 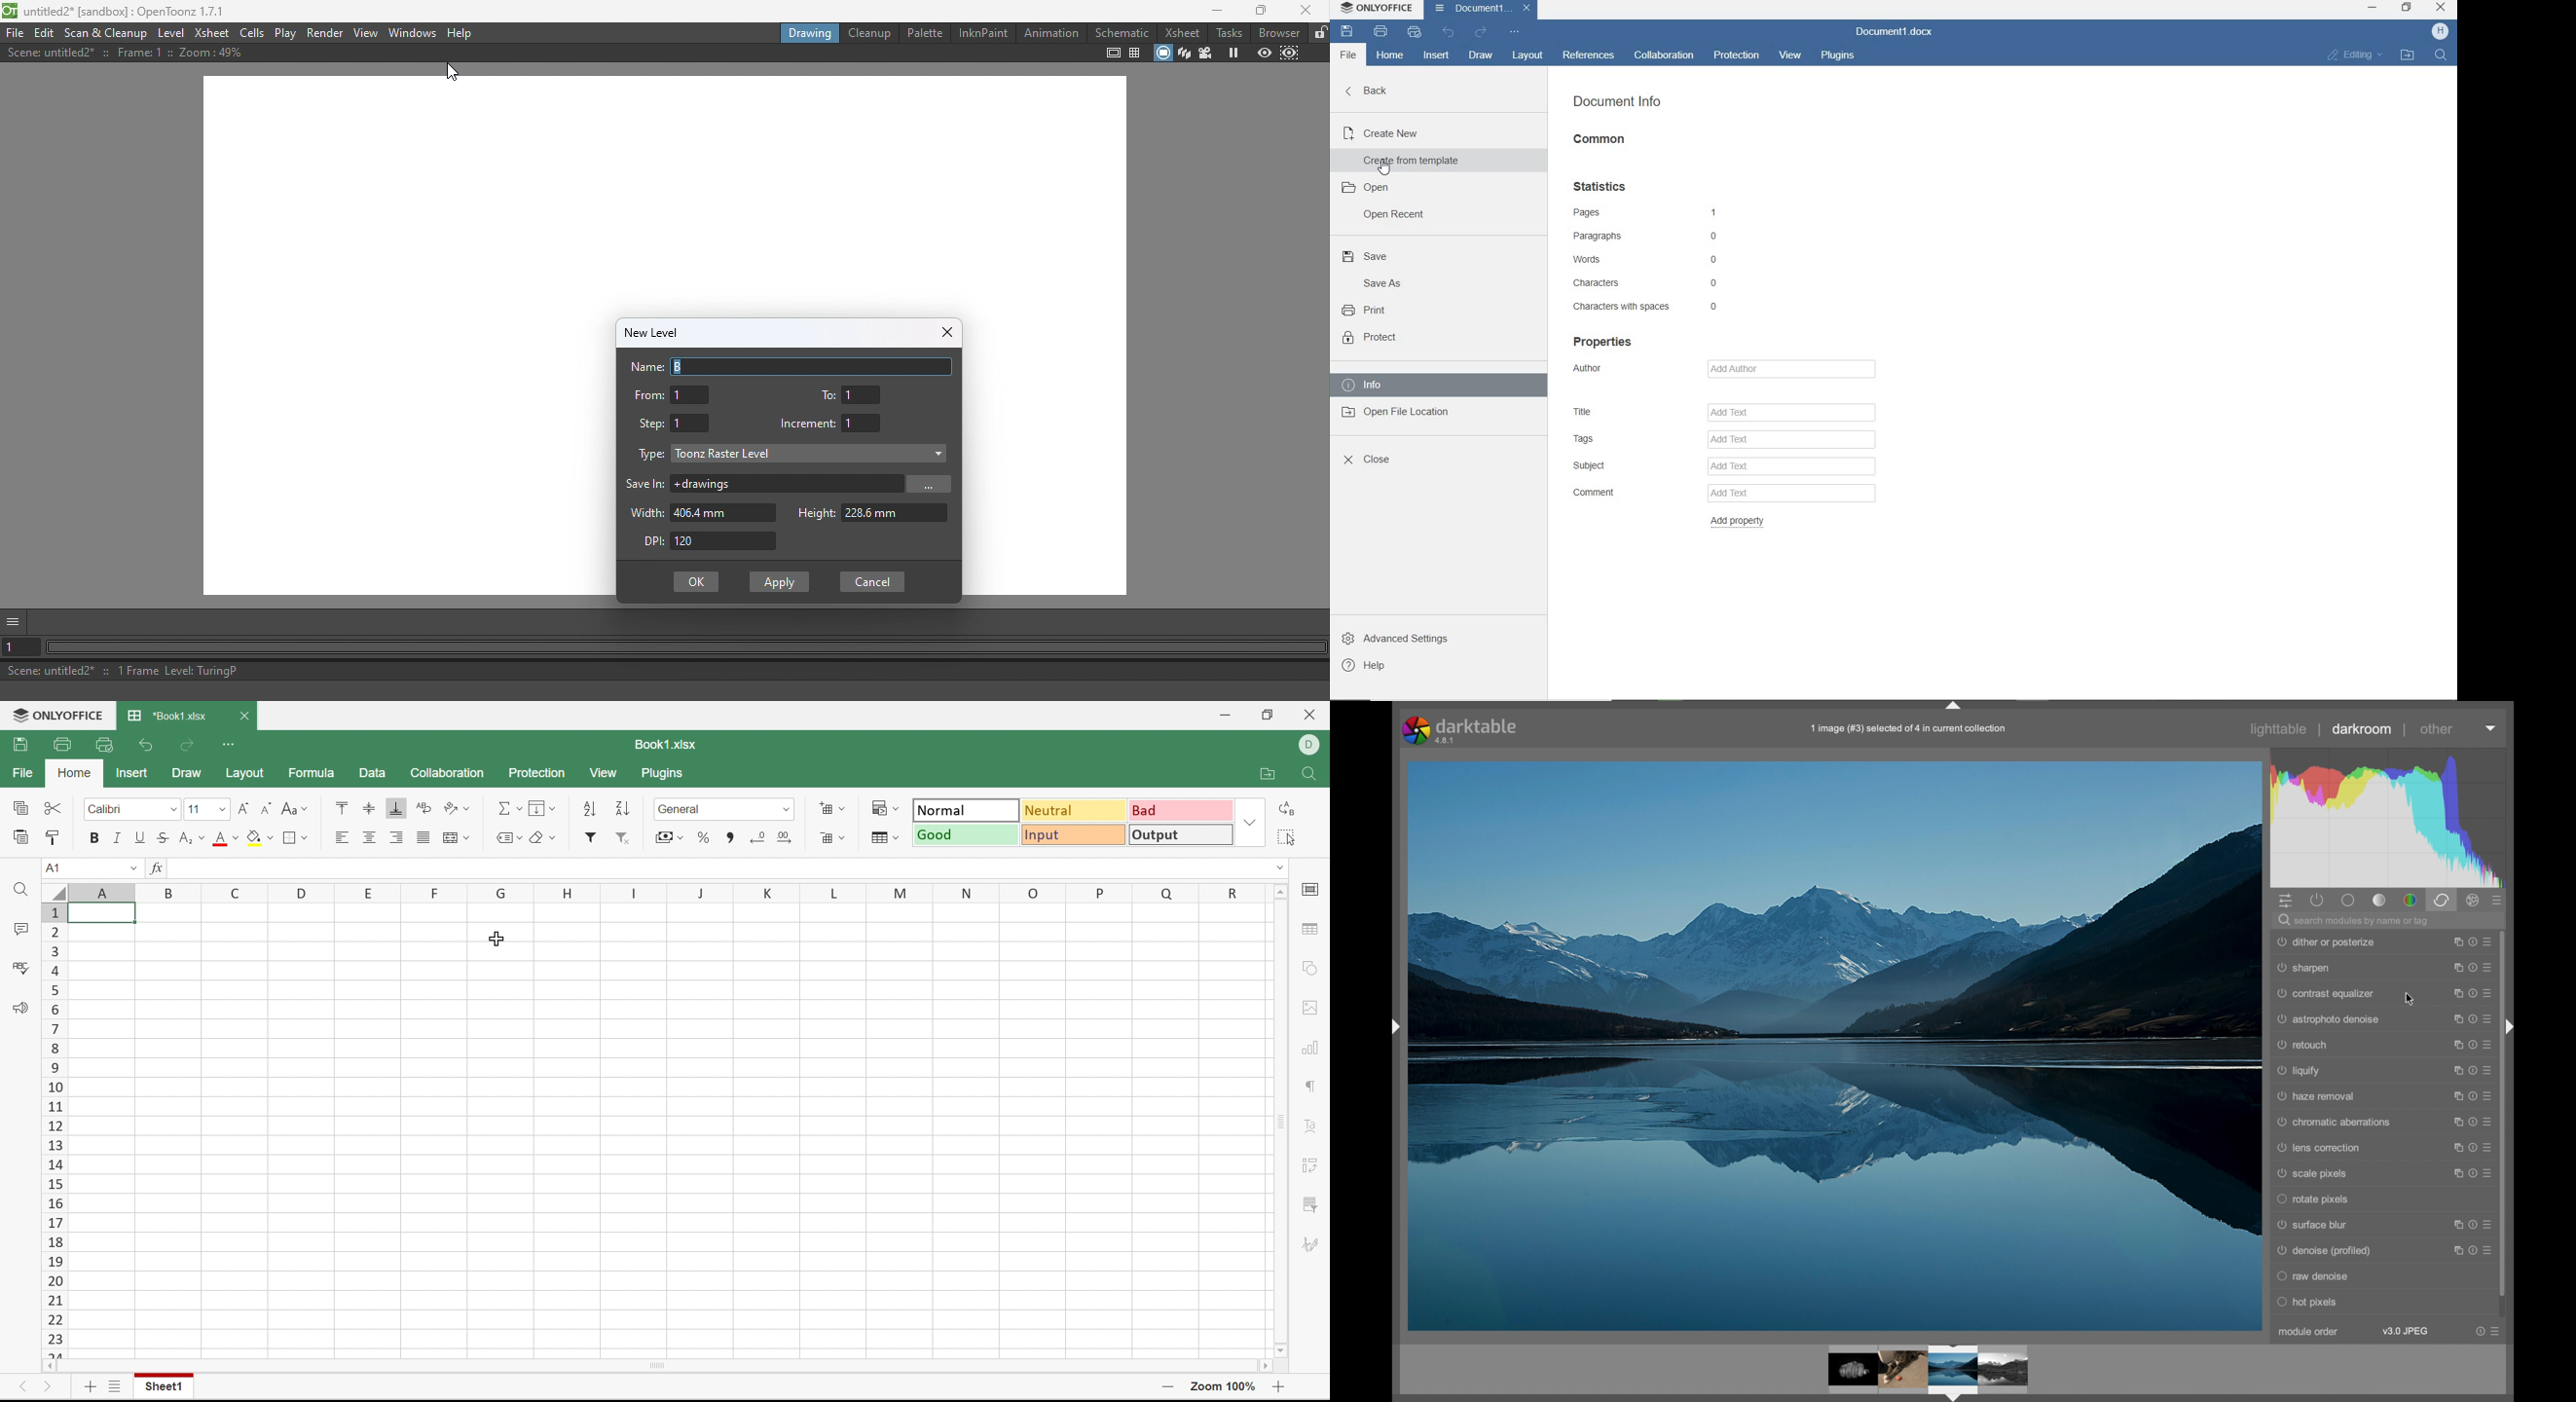 What do you see at coordinates (21, 809) in the screenshot?
I see `Copy` at bounding box center [21, 809].